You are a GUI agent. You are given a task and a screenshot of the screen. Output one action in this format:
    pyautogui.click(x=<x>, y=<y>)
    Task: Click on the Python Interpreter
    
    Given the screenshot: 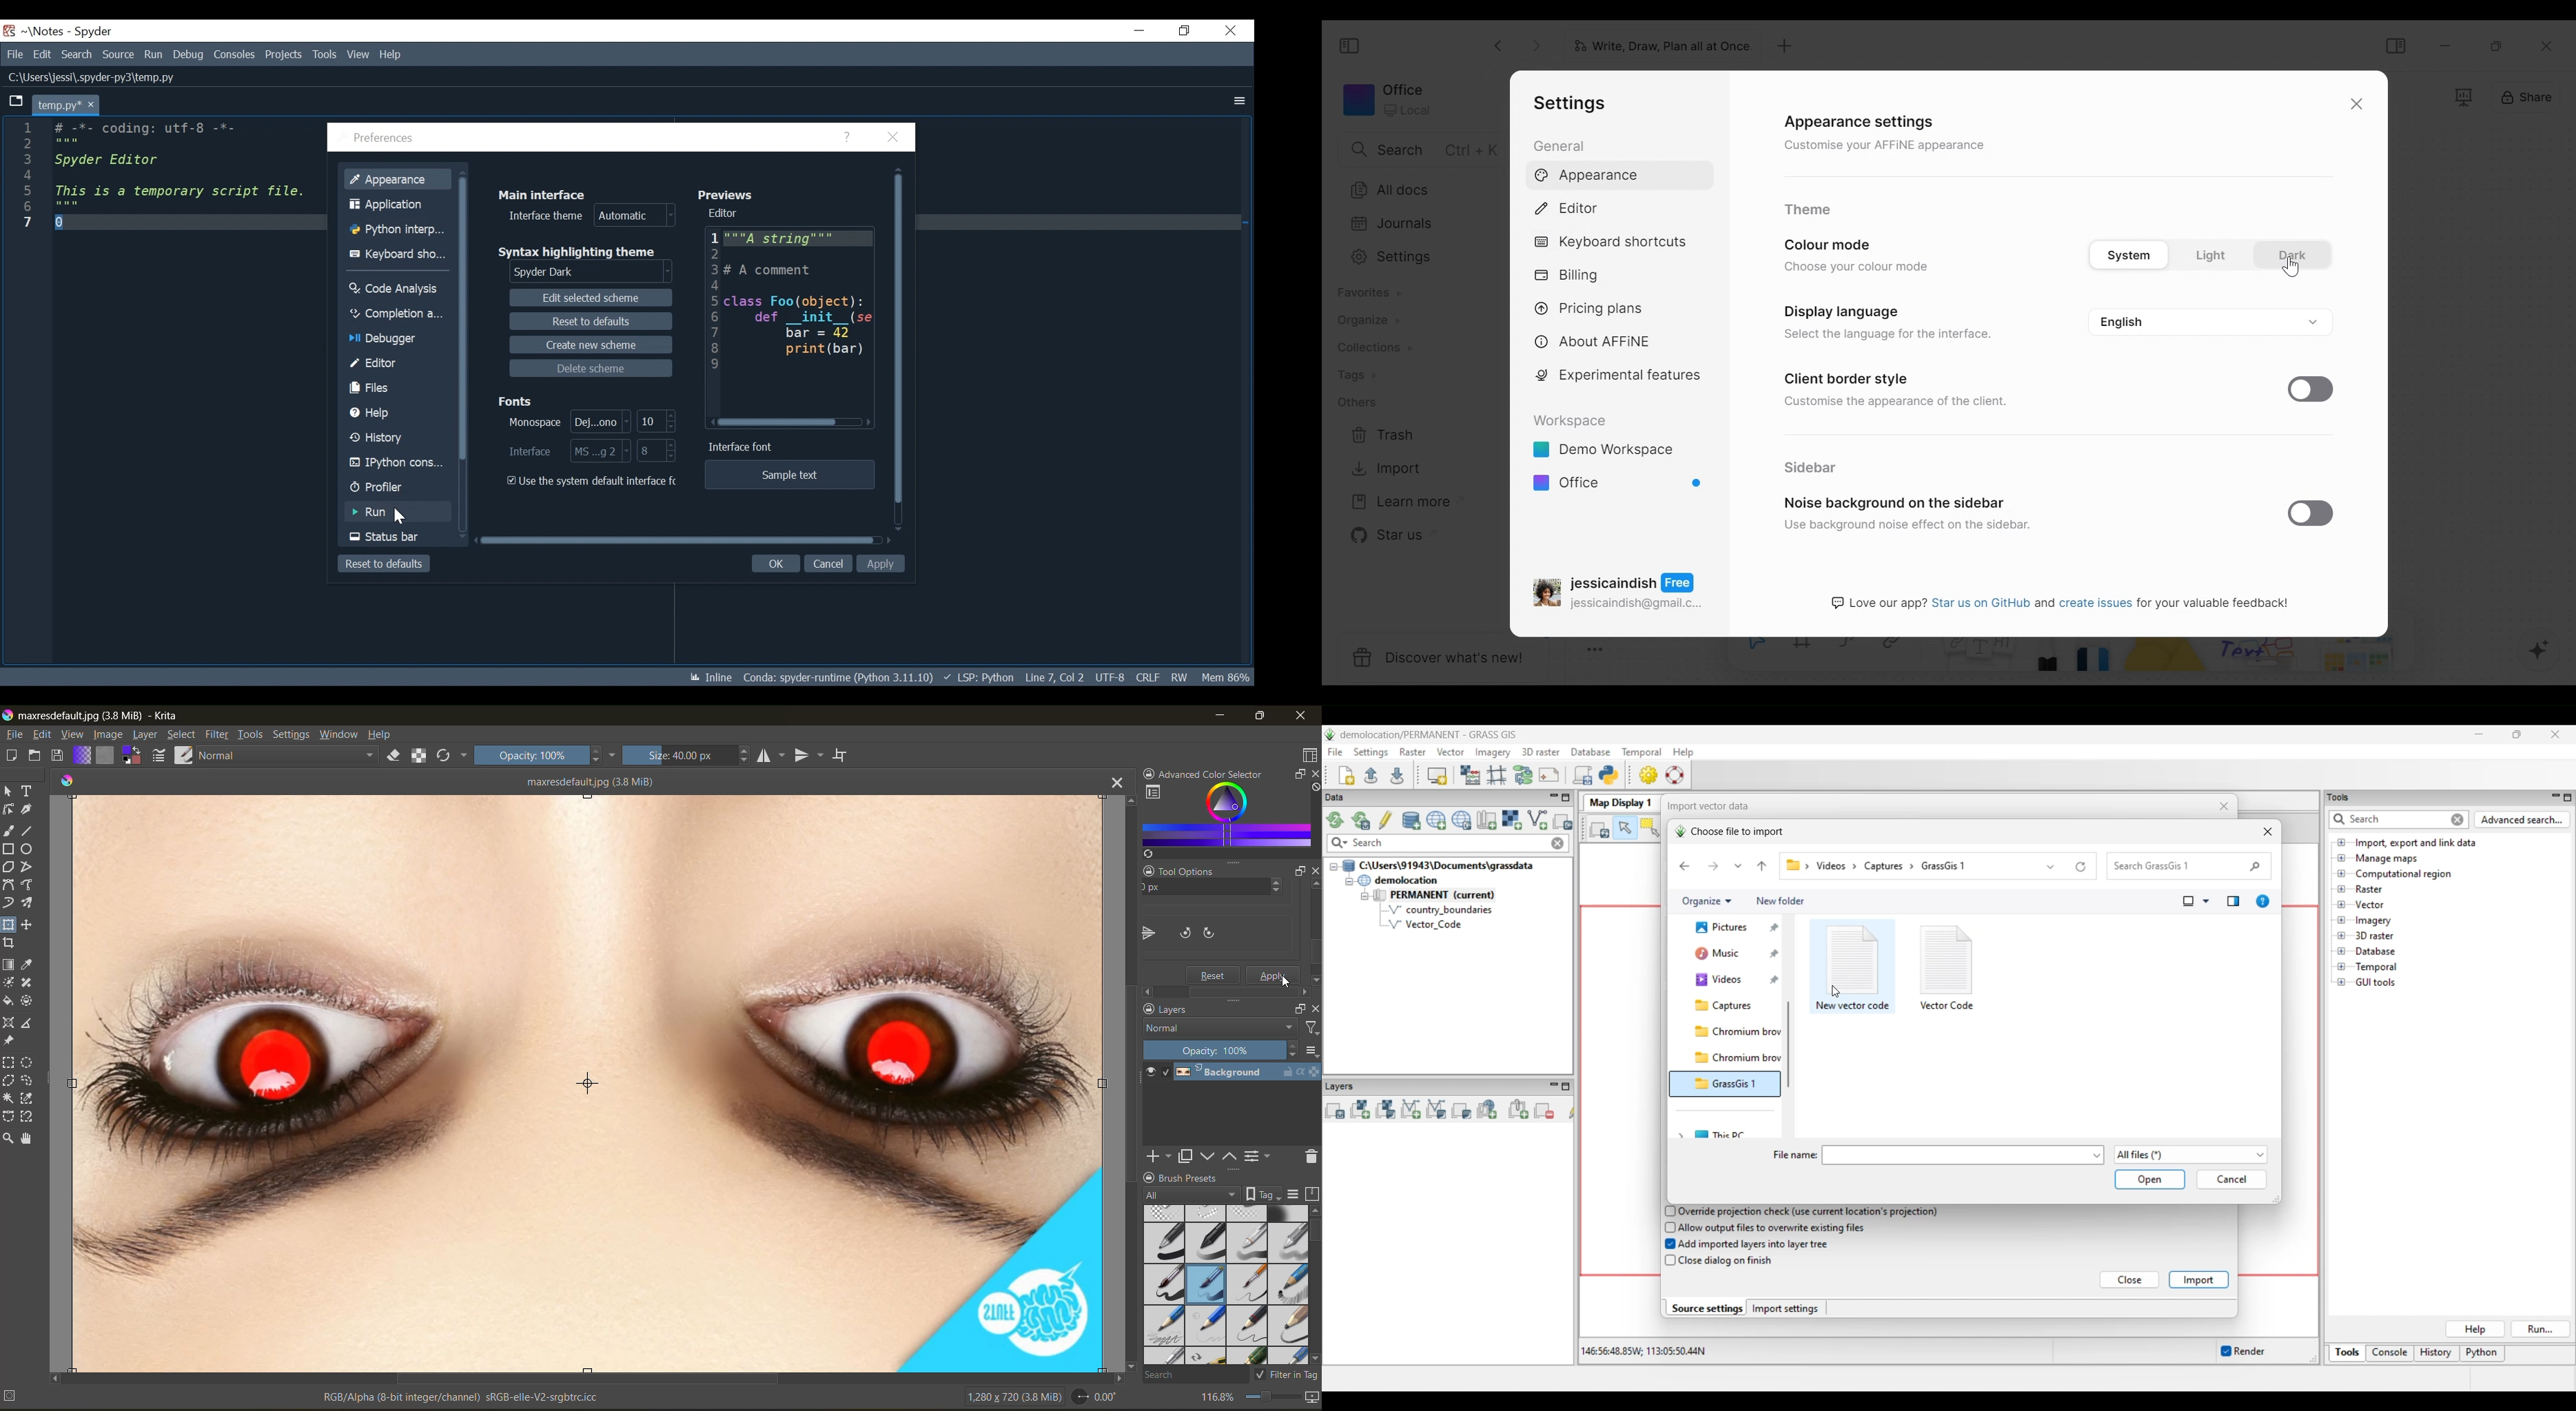 What is the action you would take?
    pyautogui.click(x=395, y=229)
    